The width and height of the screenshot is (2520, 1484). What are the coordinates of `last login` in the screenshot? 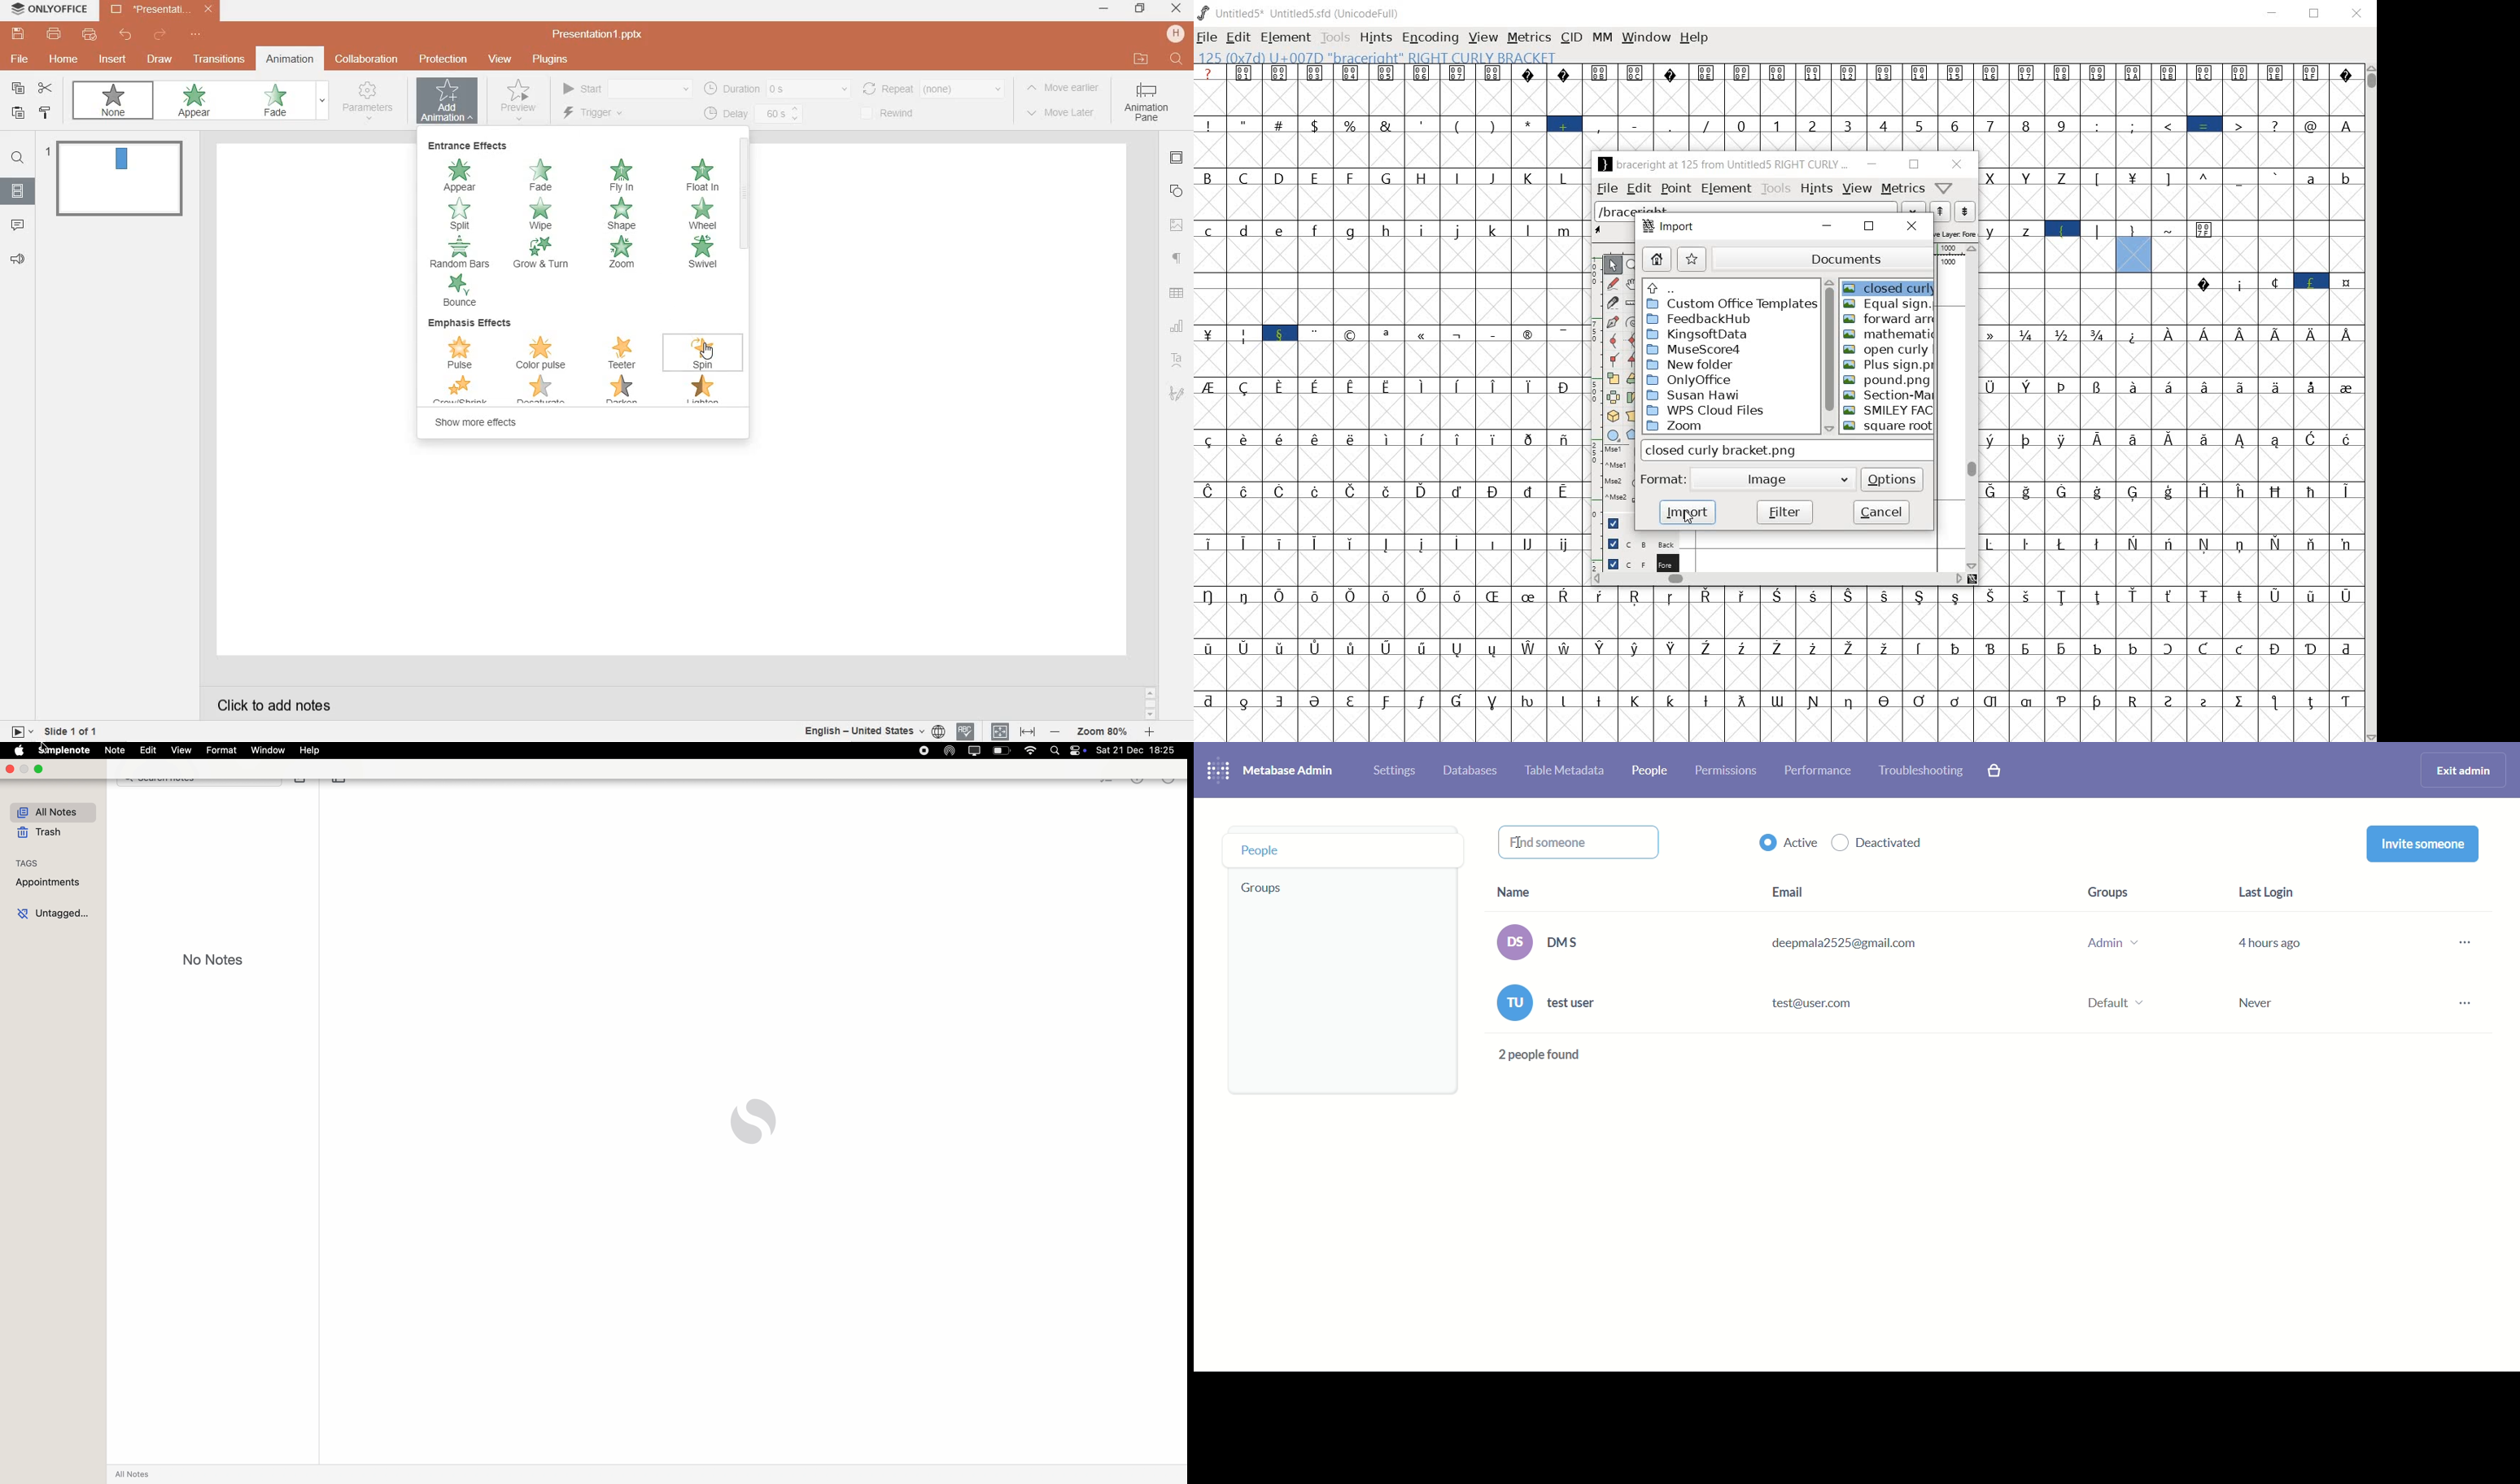 It's located at (2264, 964).